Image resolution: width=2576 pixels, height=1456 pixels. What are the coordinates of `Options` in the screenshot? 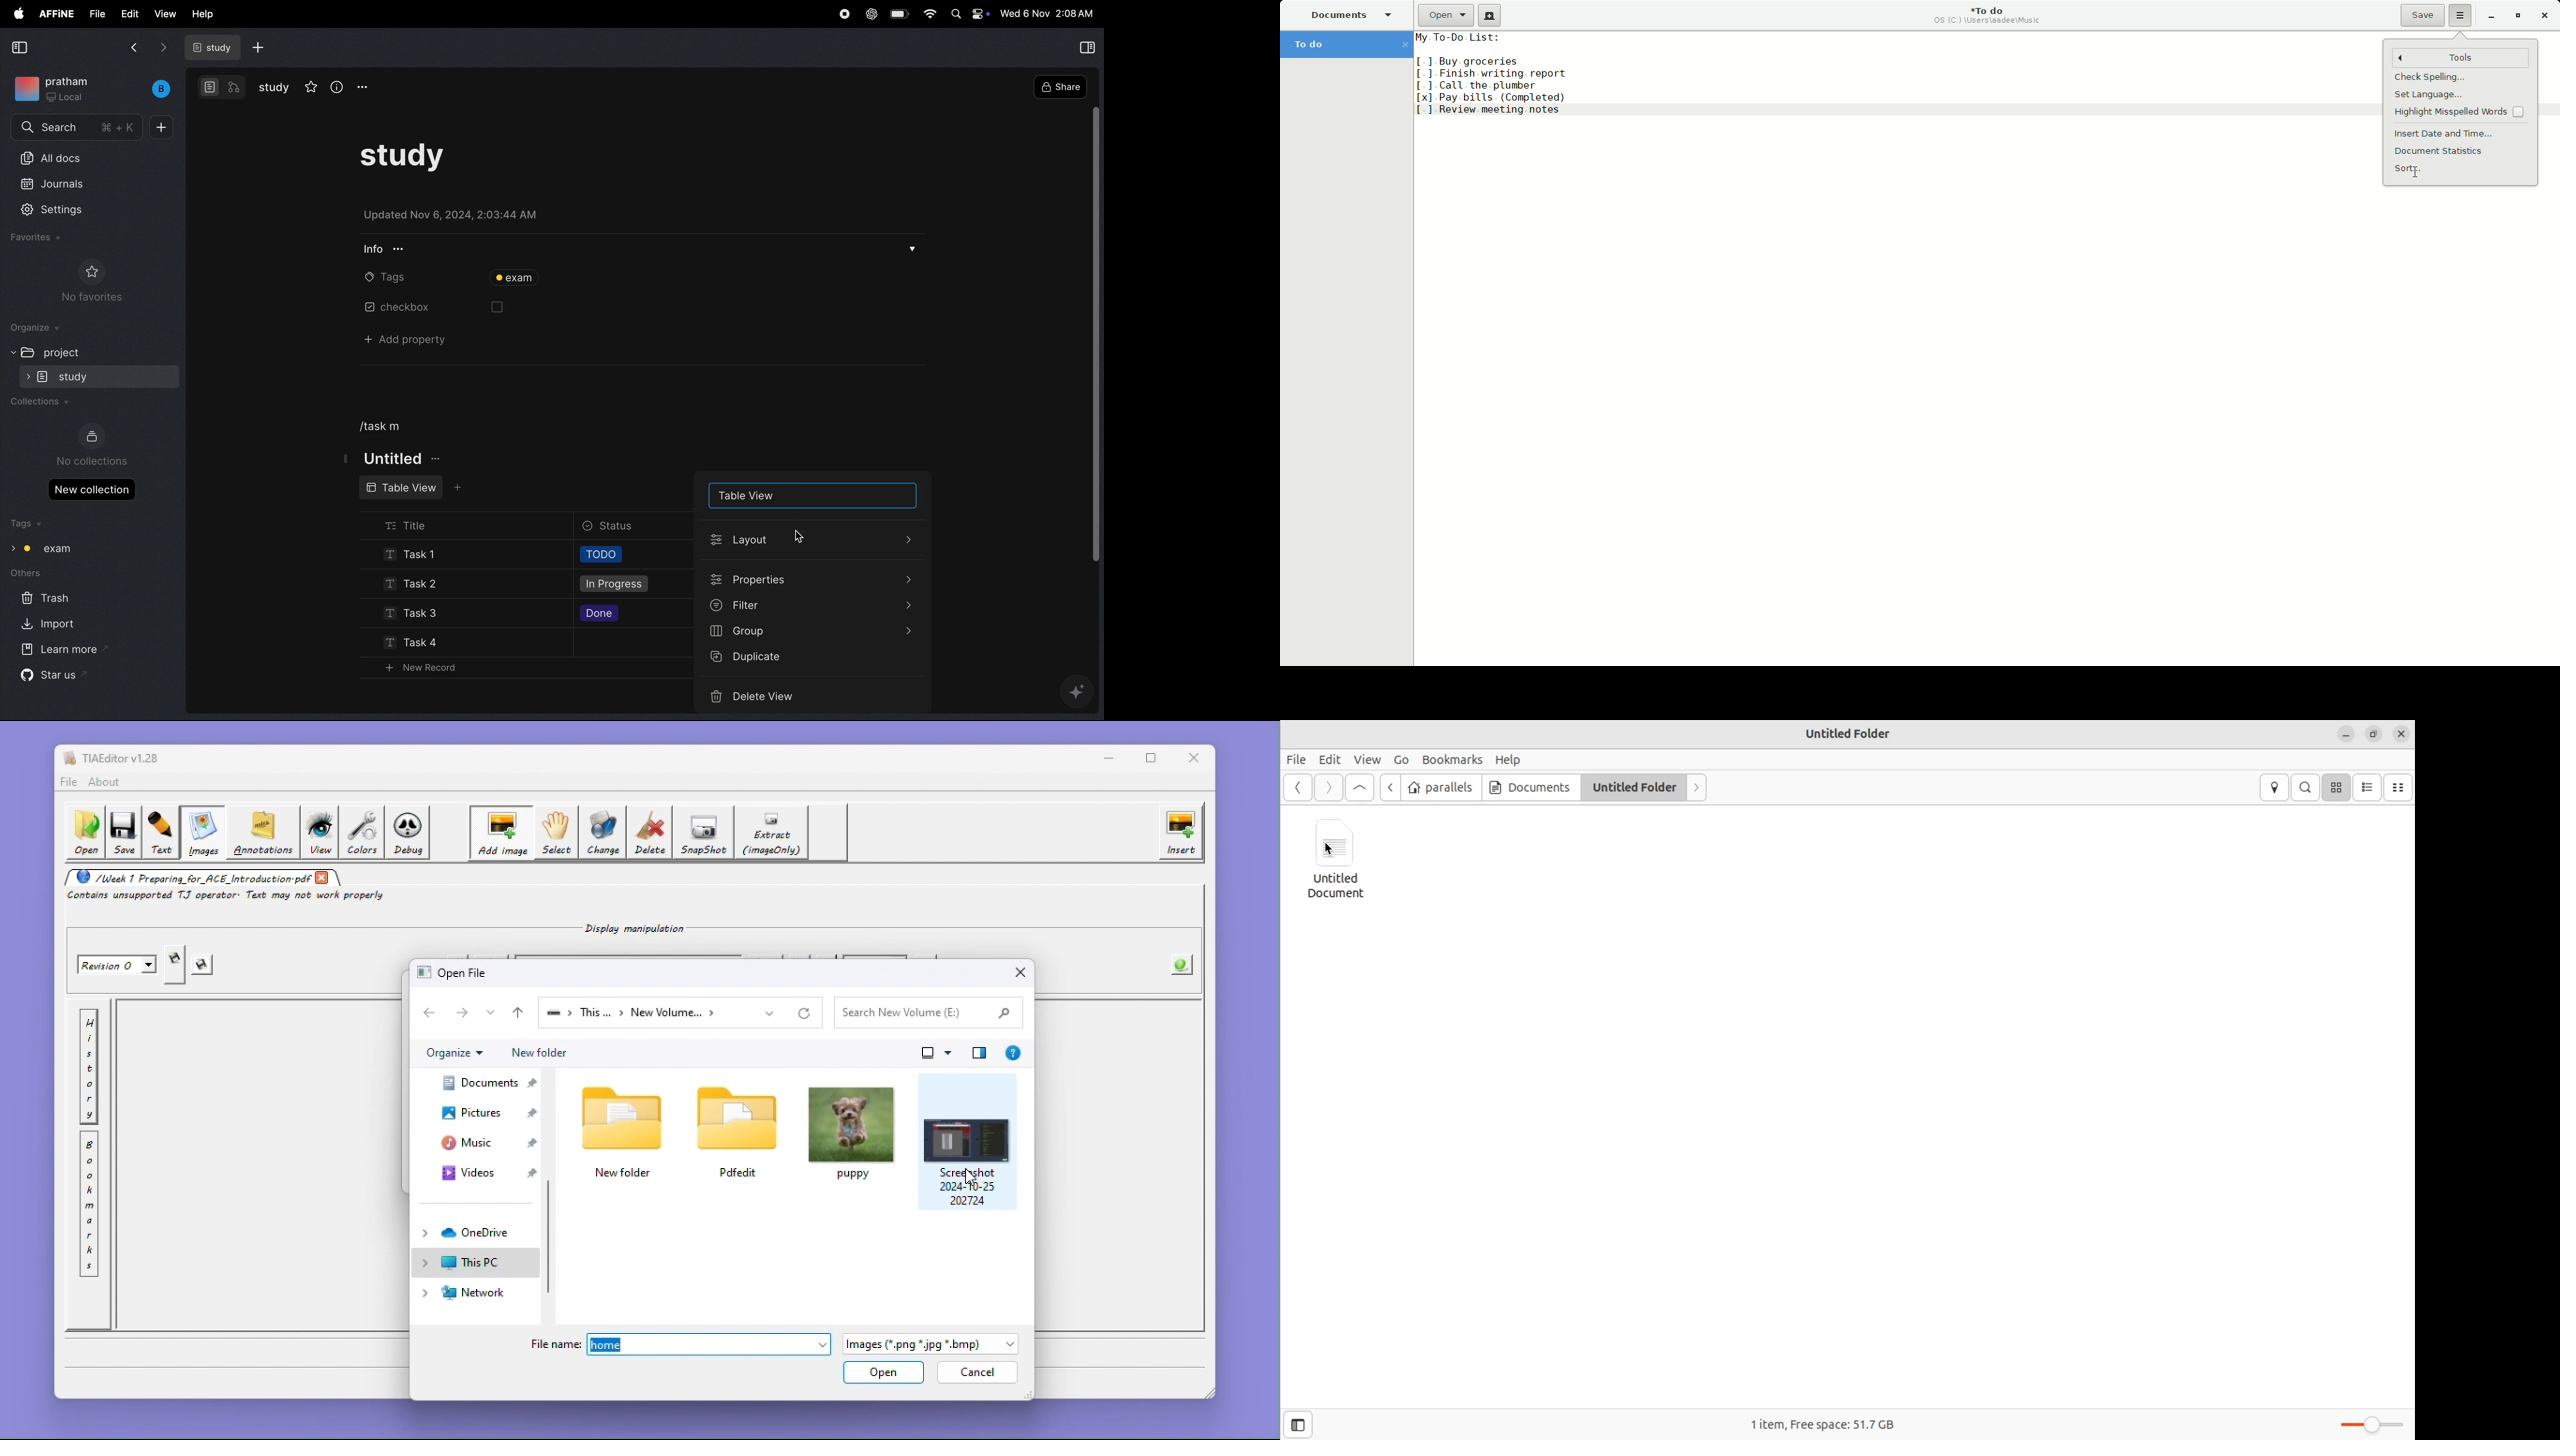 It's located at (2461, 16).